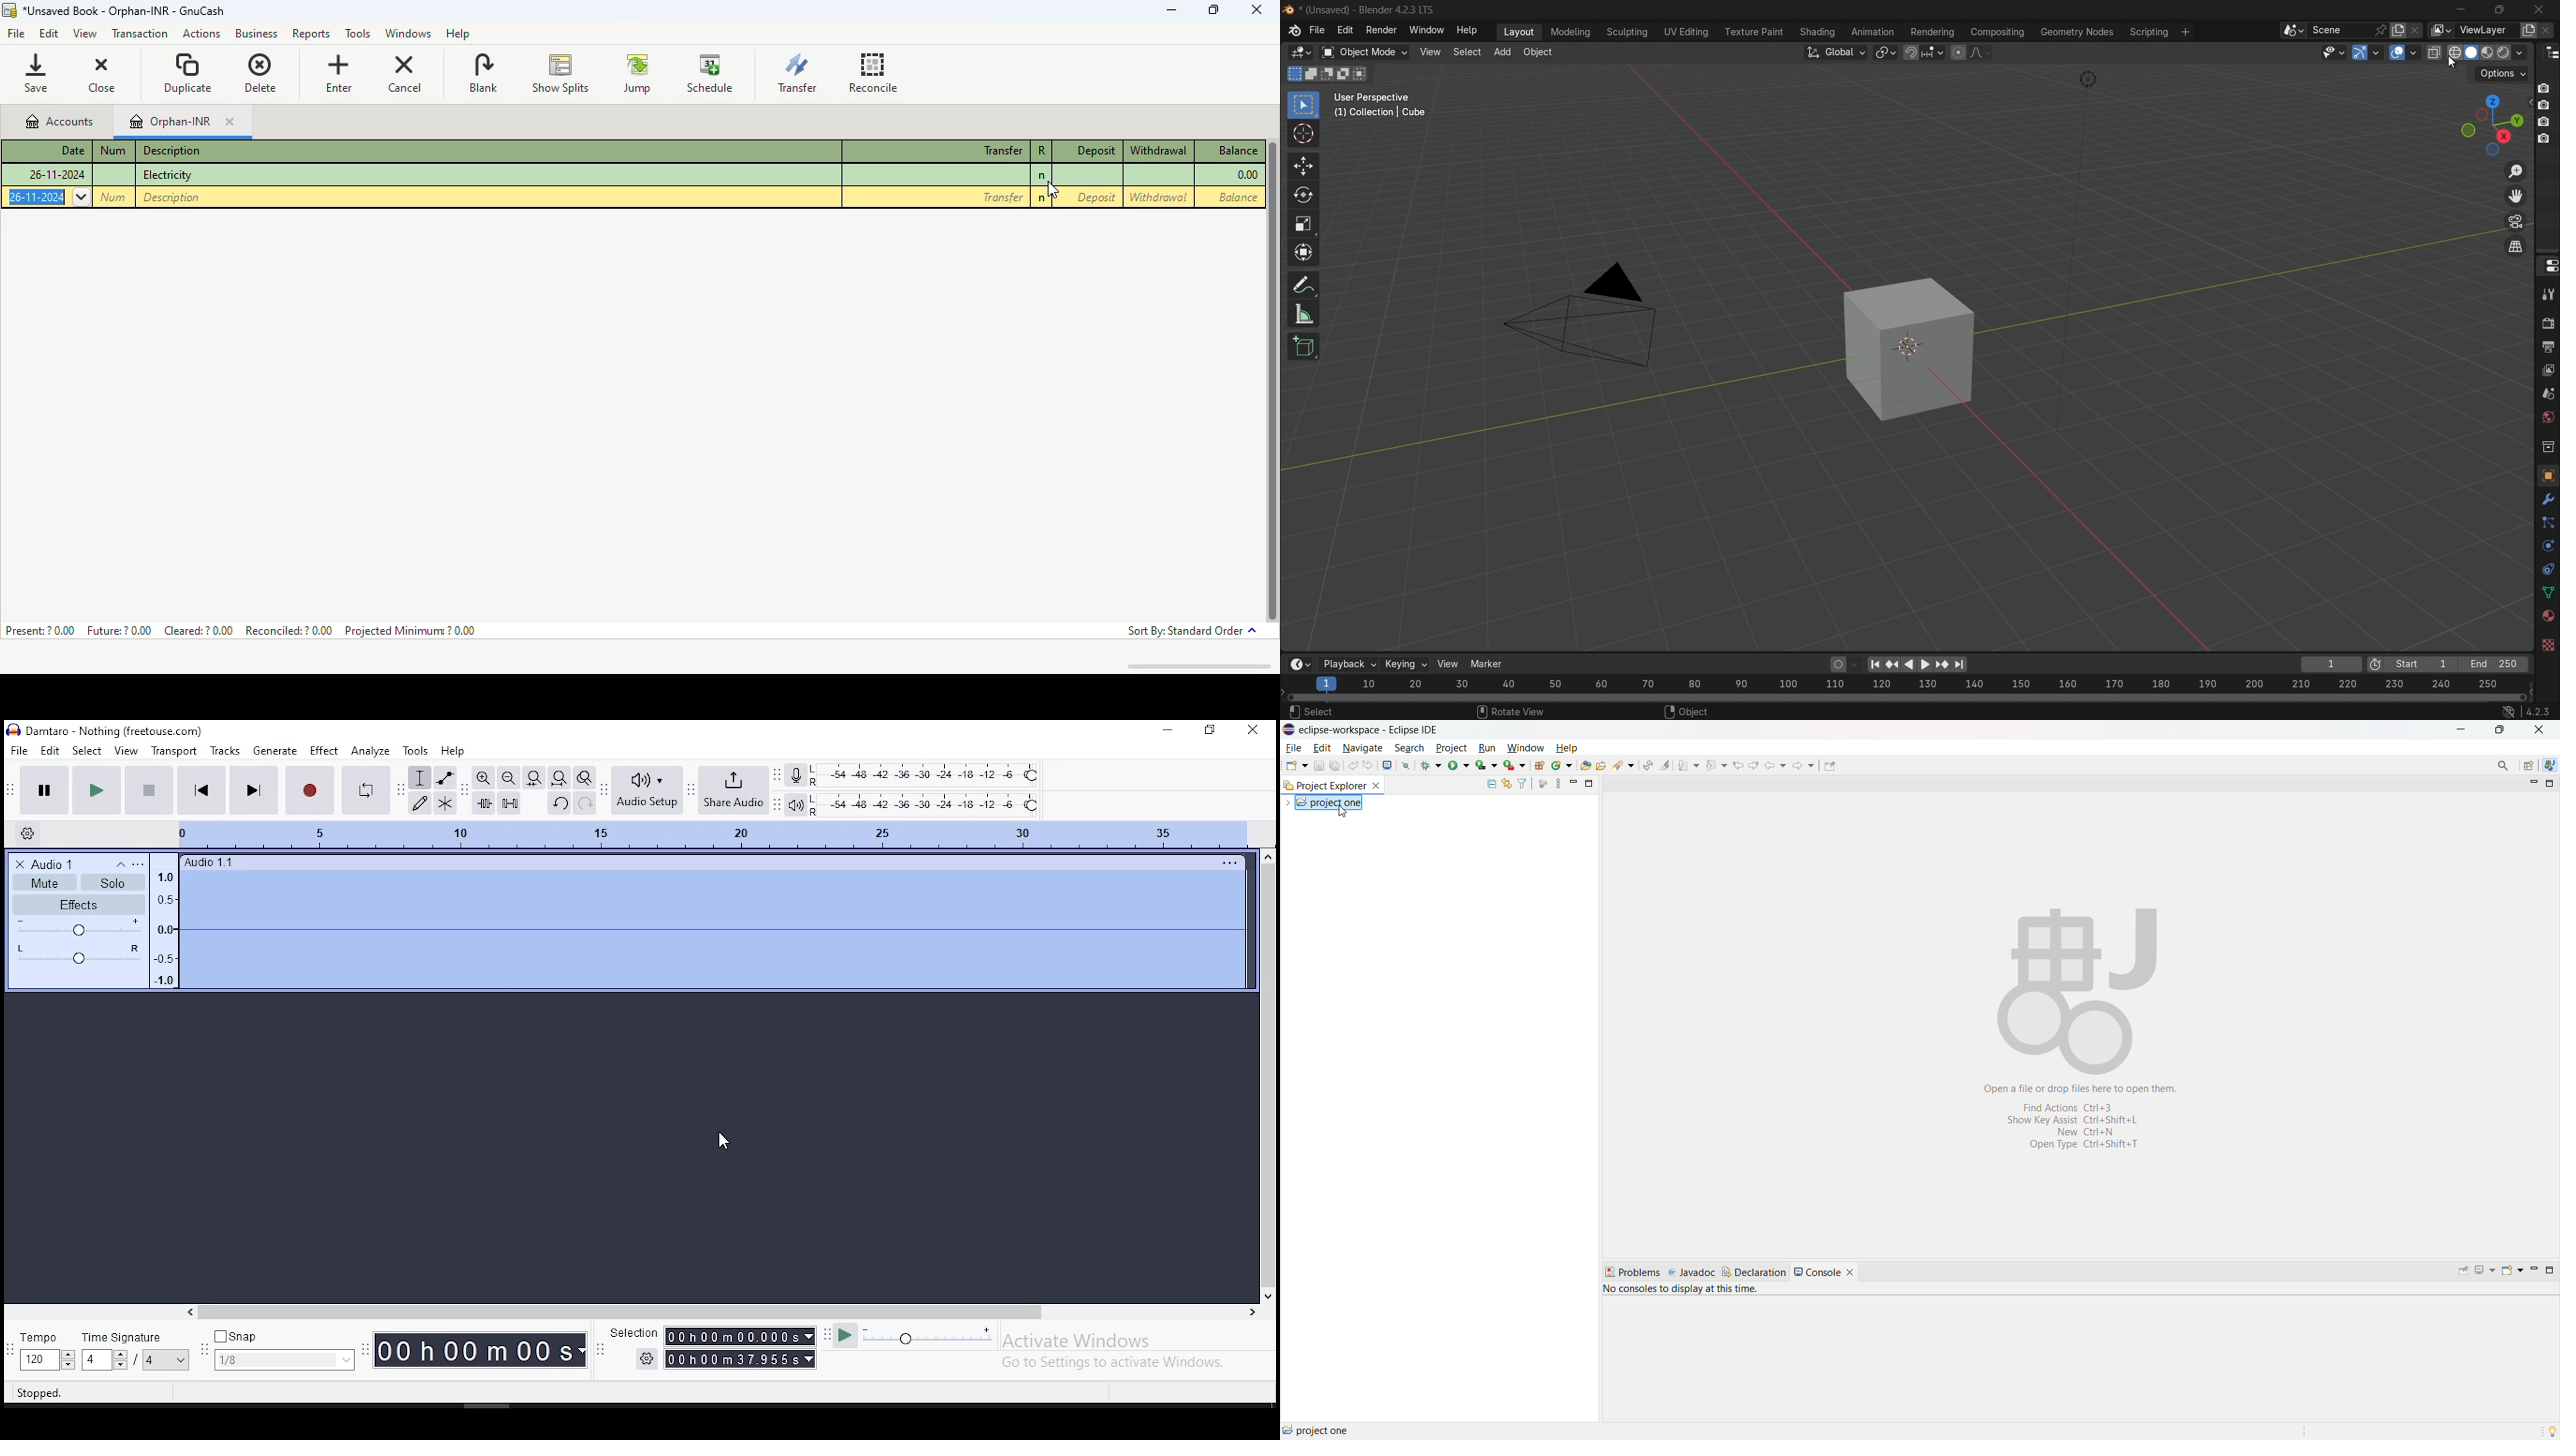 This screenshot has width=2576, height=1456. What do you see at coordinates (2545, 319) in the screenshot?
I see `render` at bounding box center [2545, 319].